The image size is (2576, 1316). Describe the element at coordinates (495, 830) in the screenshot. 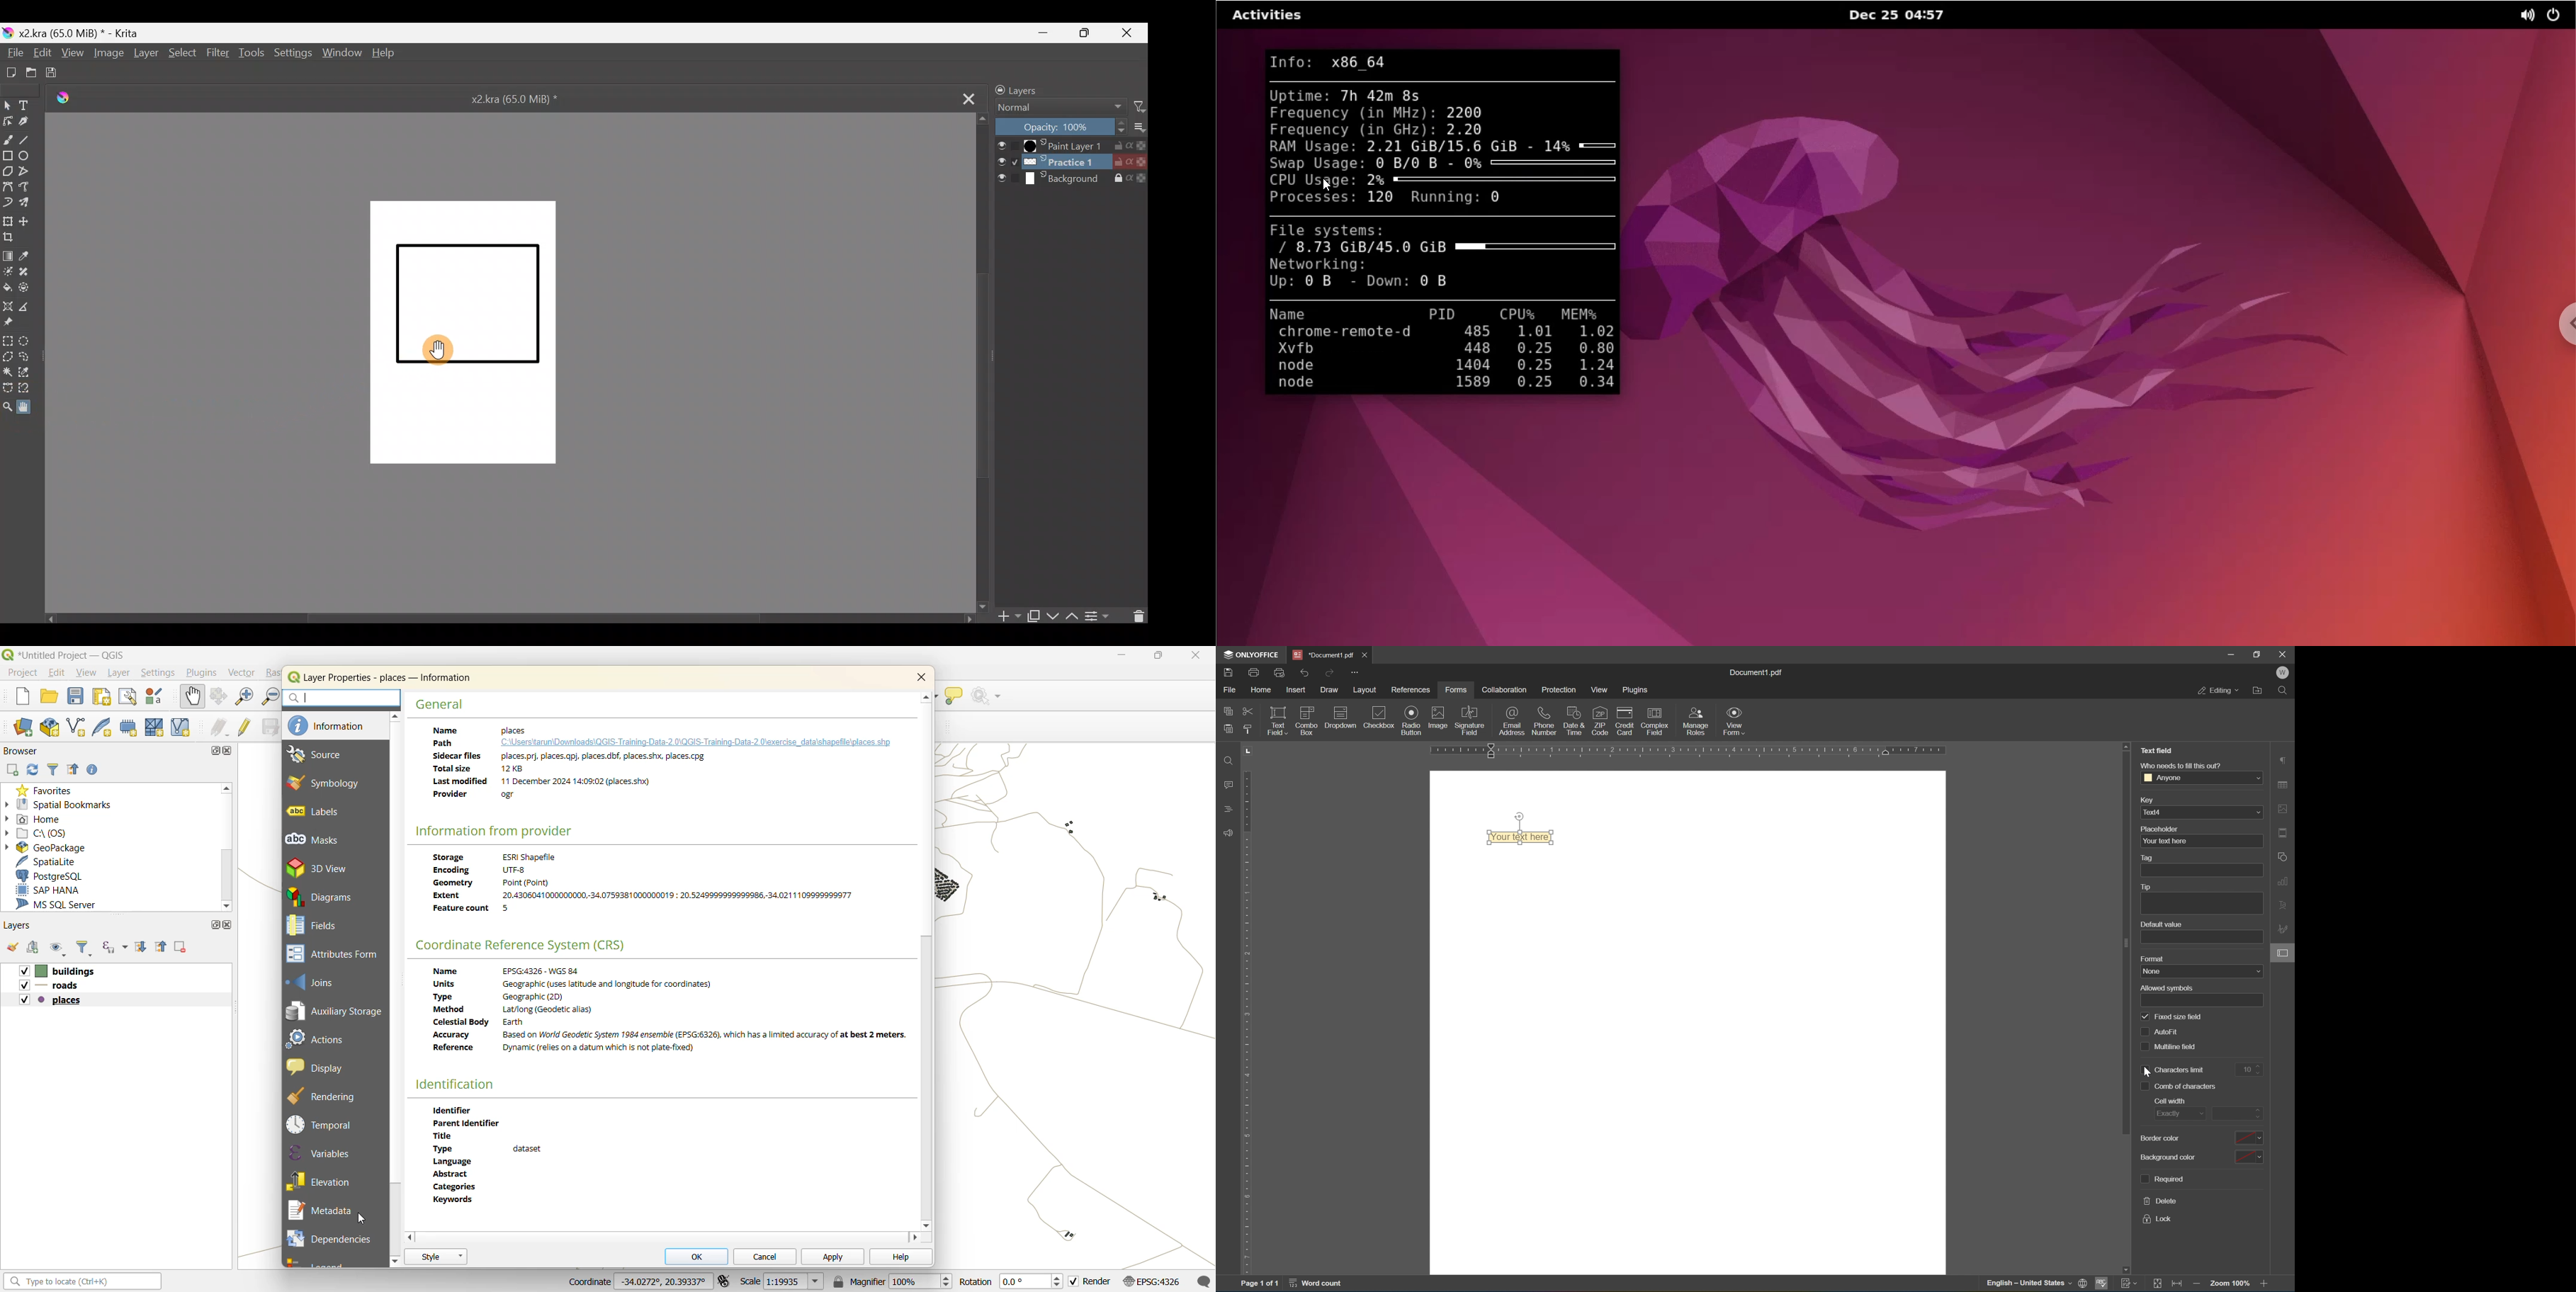

I see `information from provider` at that location.